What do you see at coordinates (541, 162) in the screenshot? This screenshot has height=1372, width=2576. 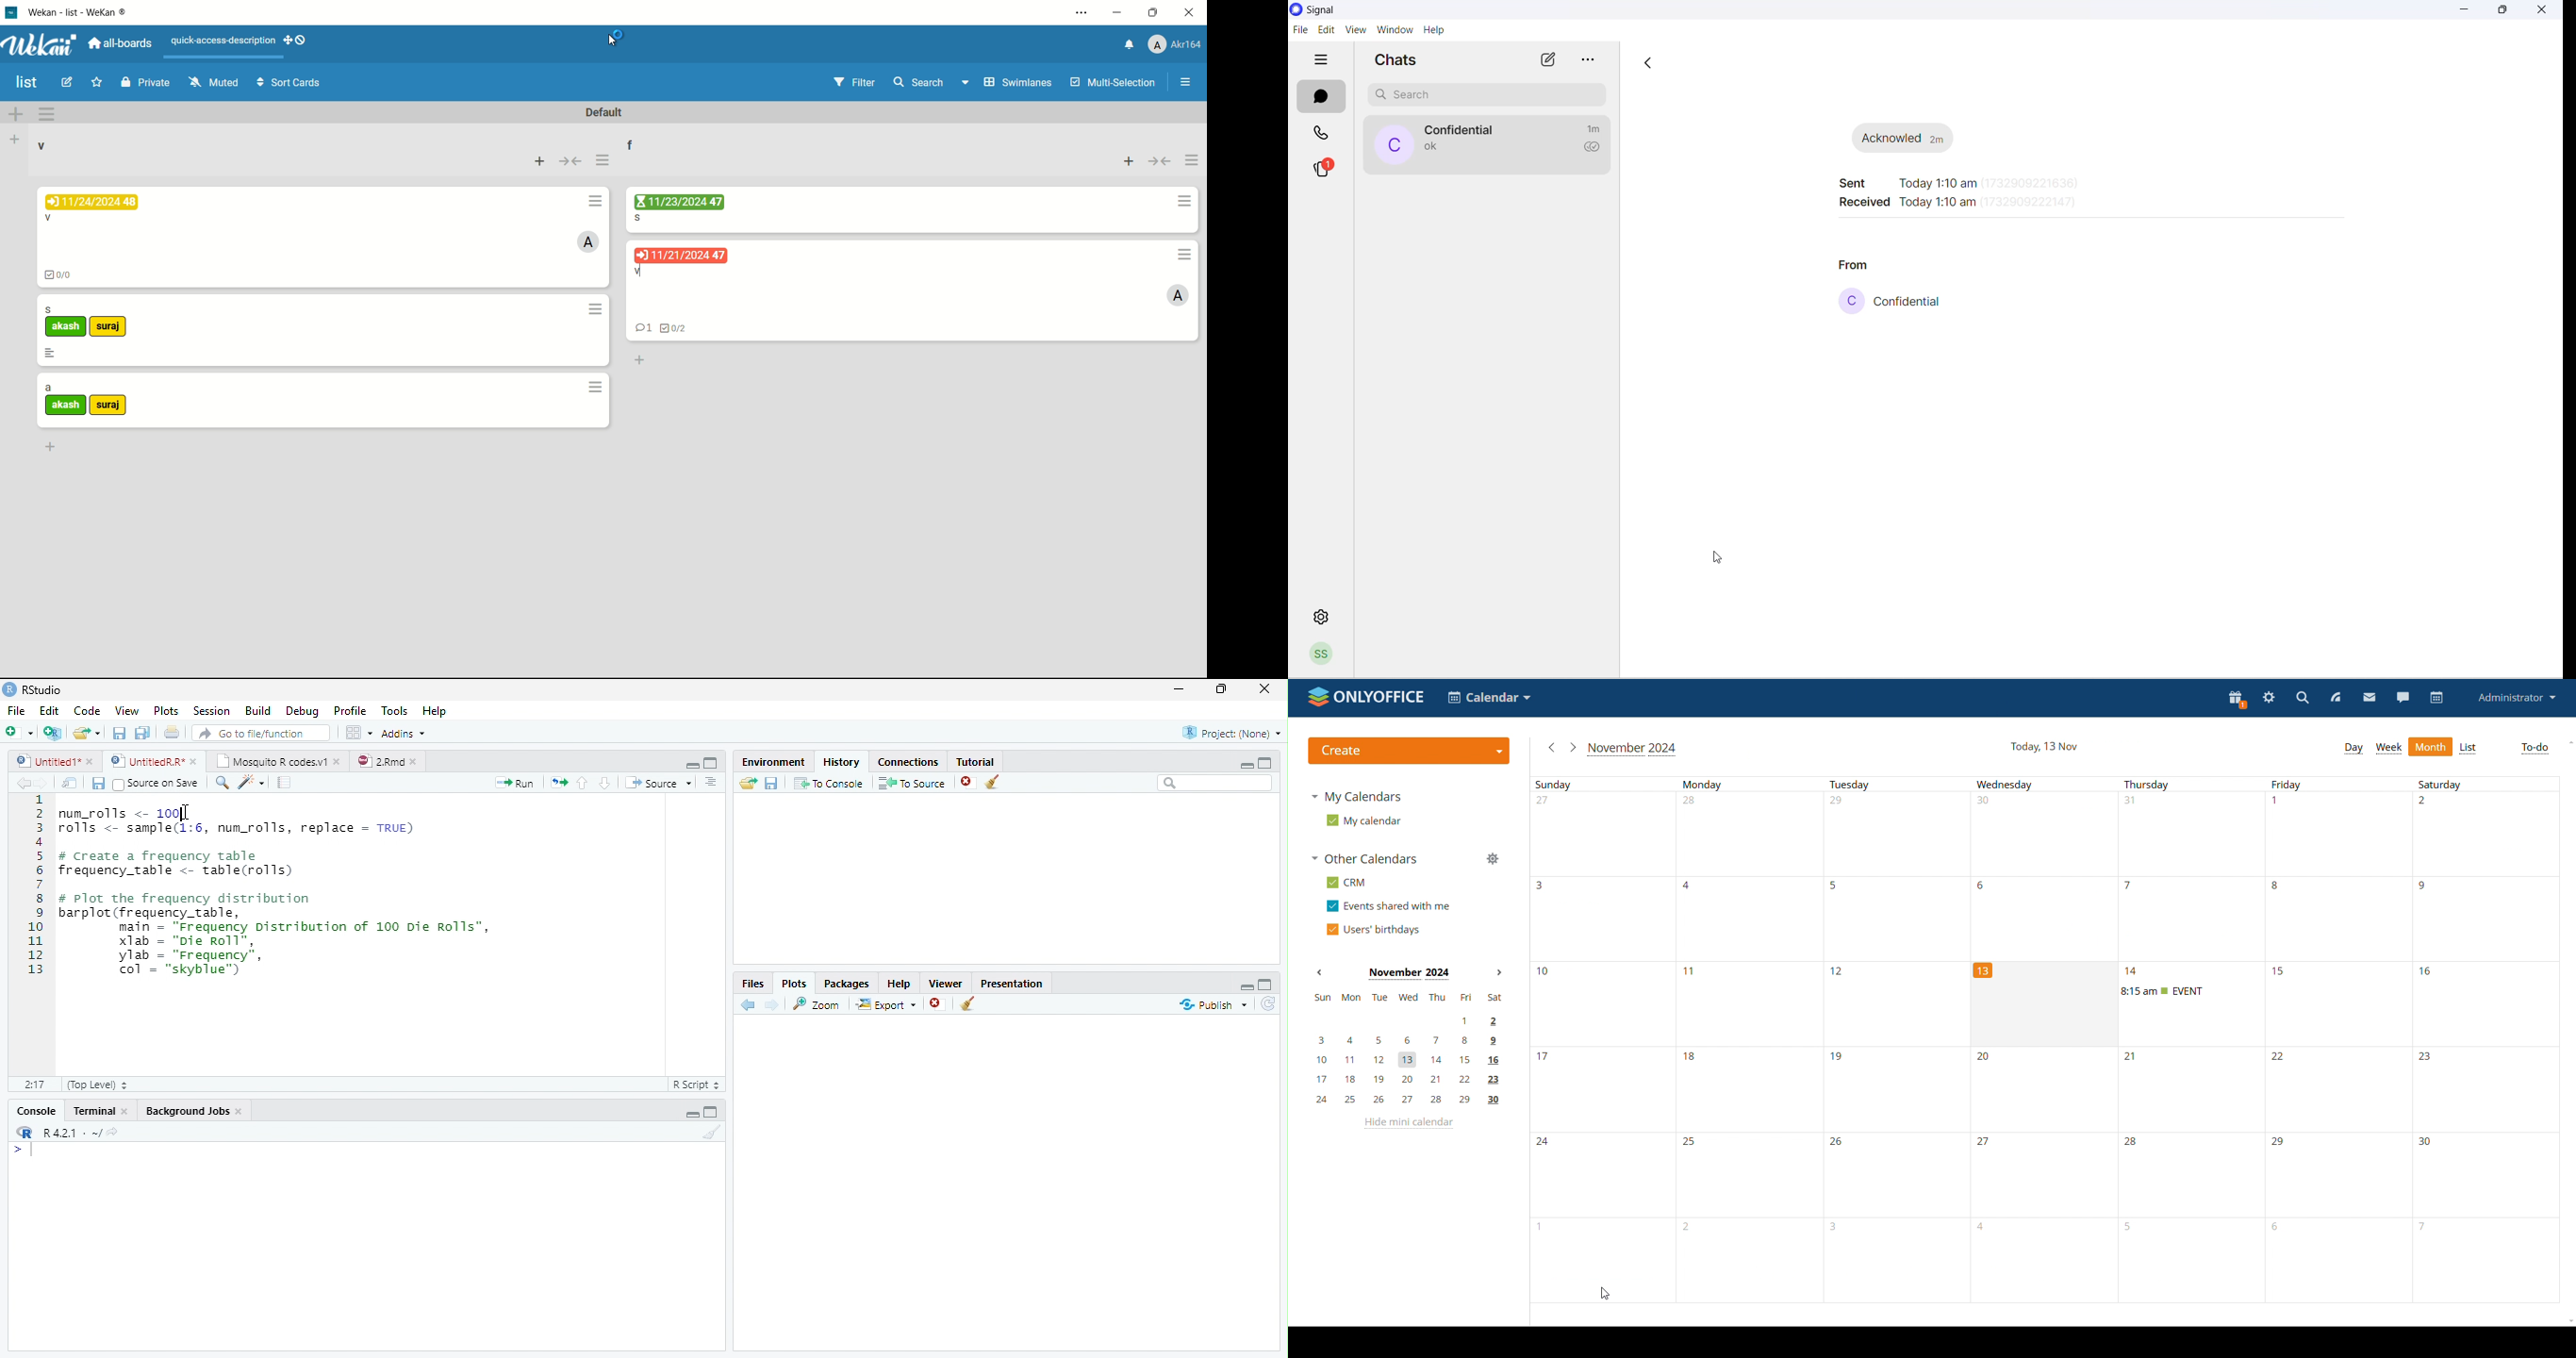 I see `add card top of list` at bounding box center [541, 162].